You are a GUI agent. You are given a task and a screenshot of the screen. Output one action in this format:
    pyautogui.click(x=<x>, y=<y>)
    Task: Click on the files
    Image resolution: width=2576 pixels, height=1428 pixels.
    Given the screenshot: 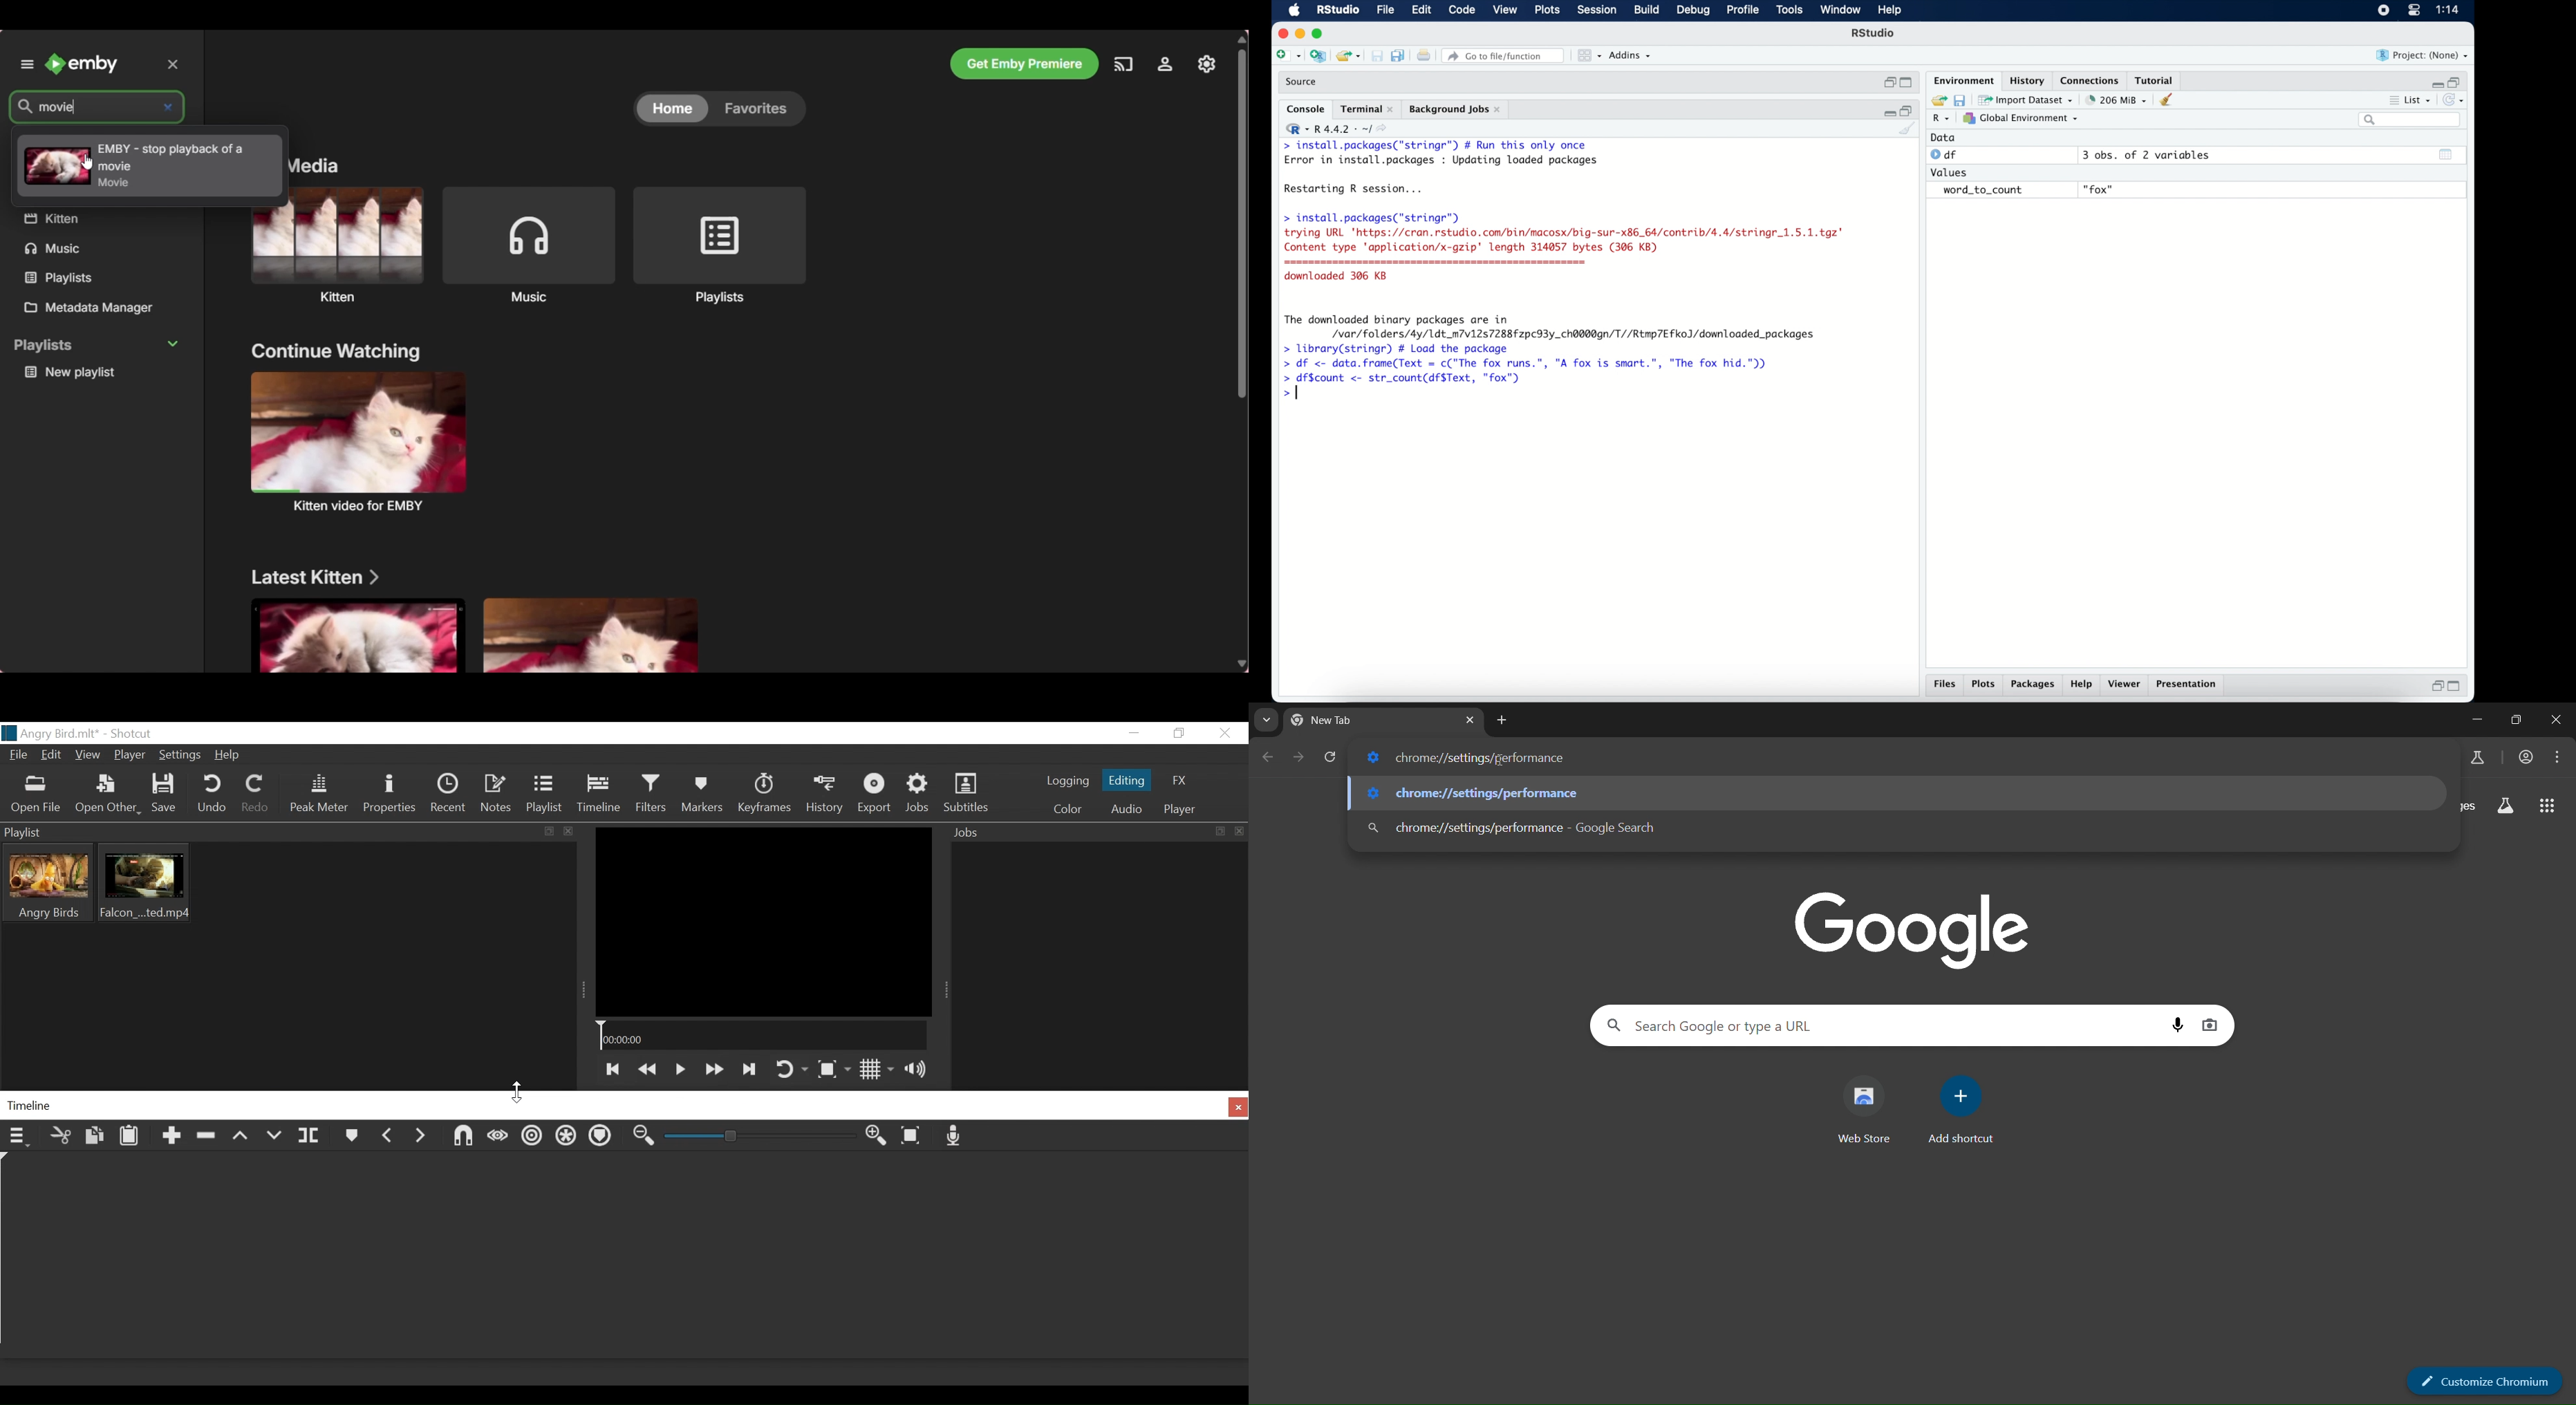 What is the action you would take?
    pyautogui.click(x=1947, y=684)
    